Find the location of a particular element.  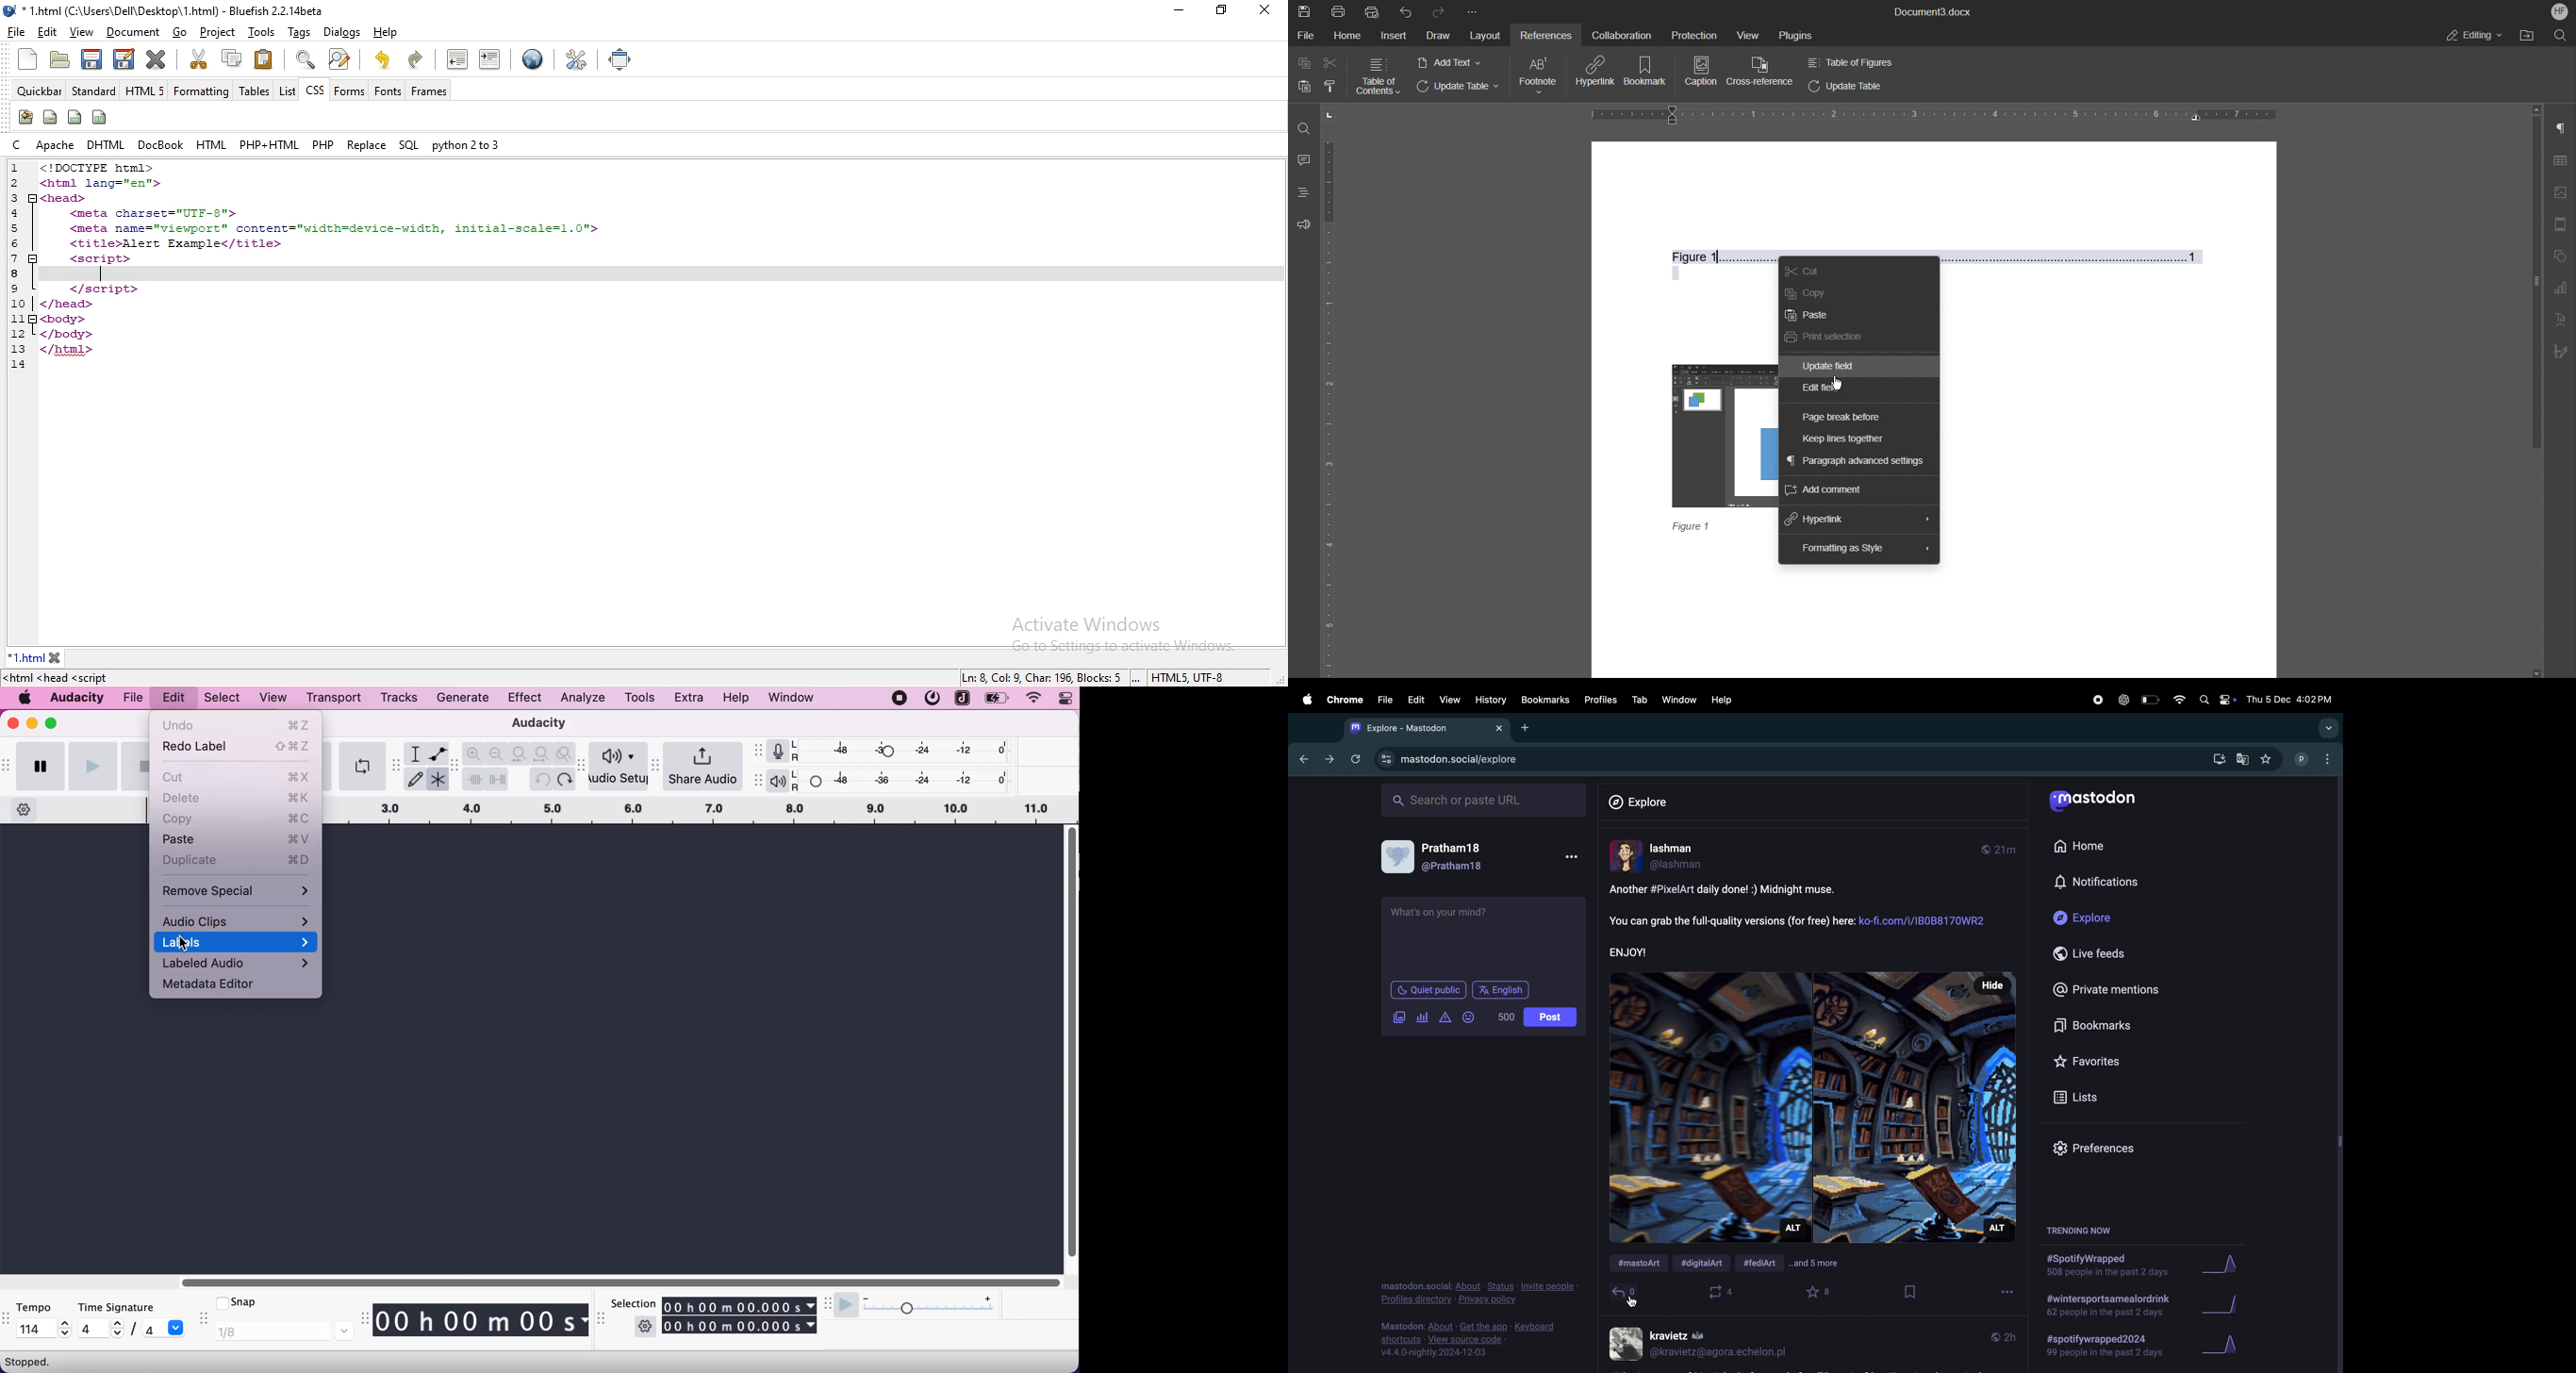

 is located at coordinates (1445, 860).